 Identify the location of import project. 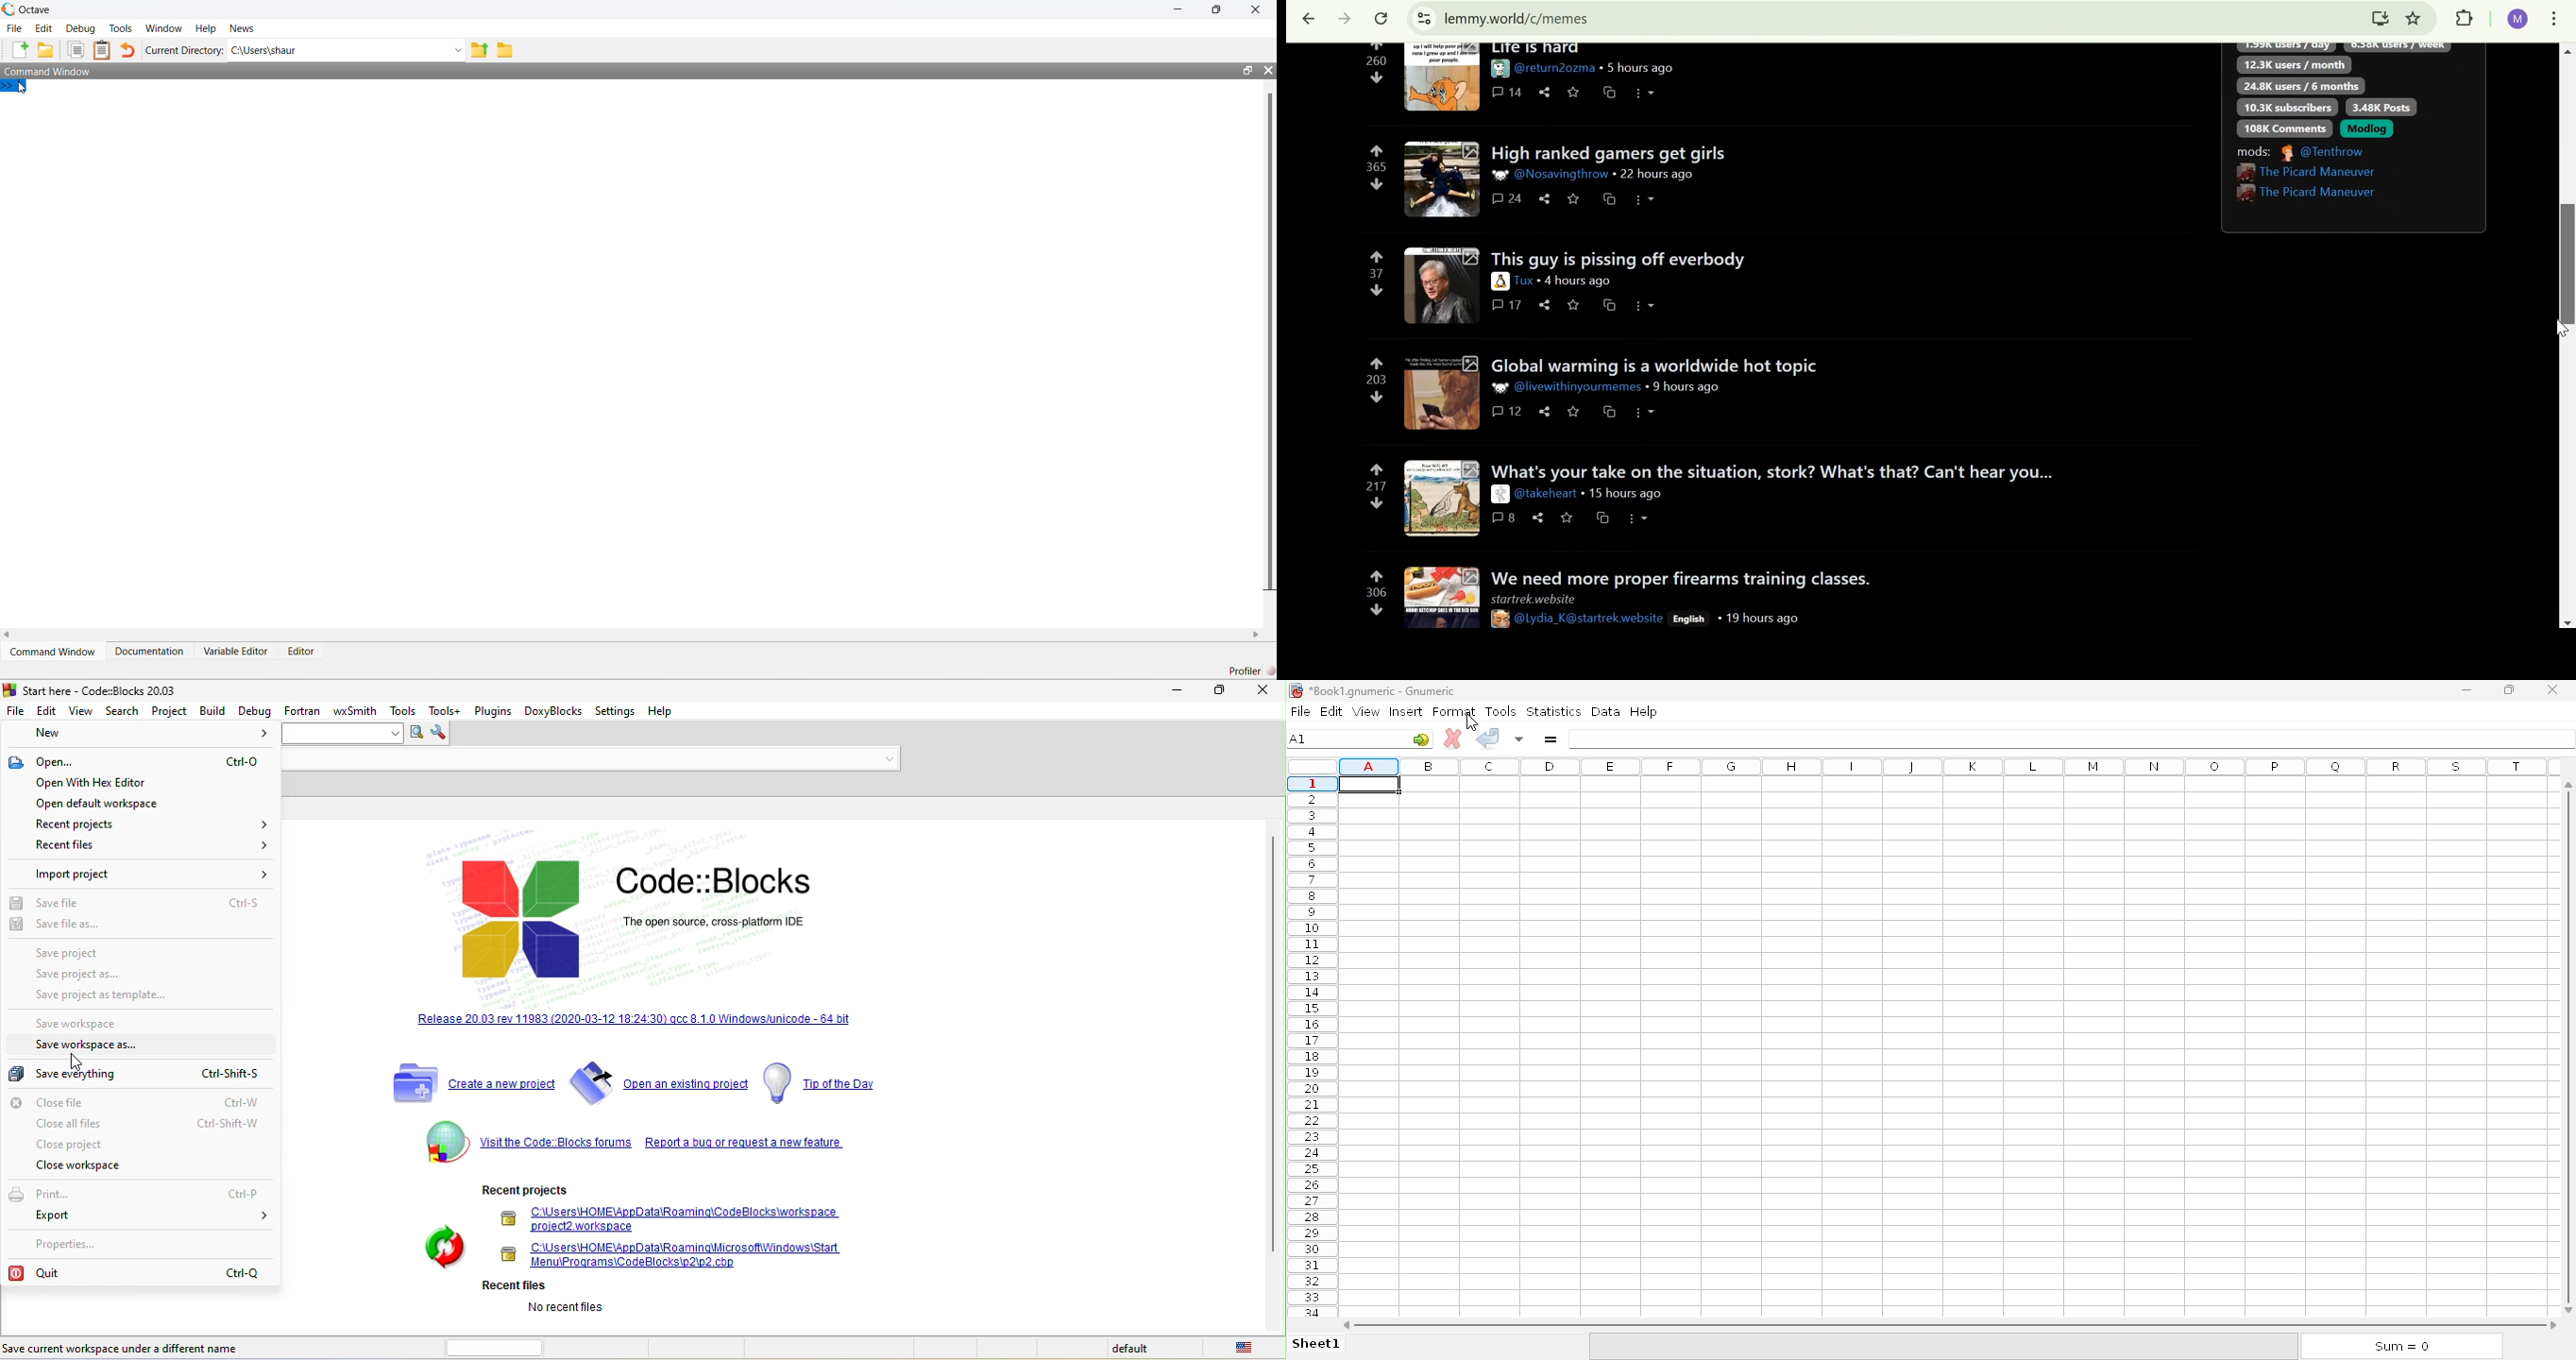
(151, 874).